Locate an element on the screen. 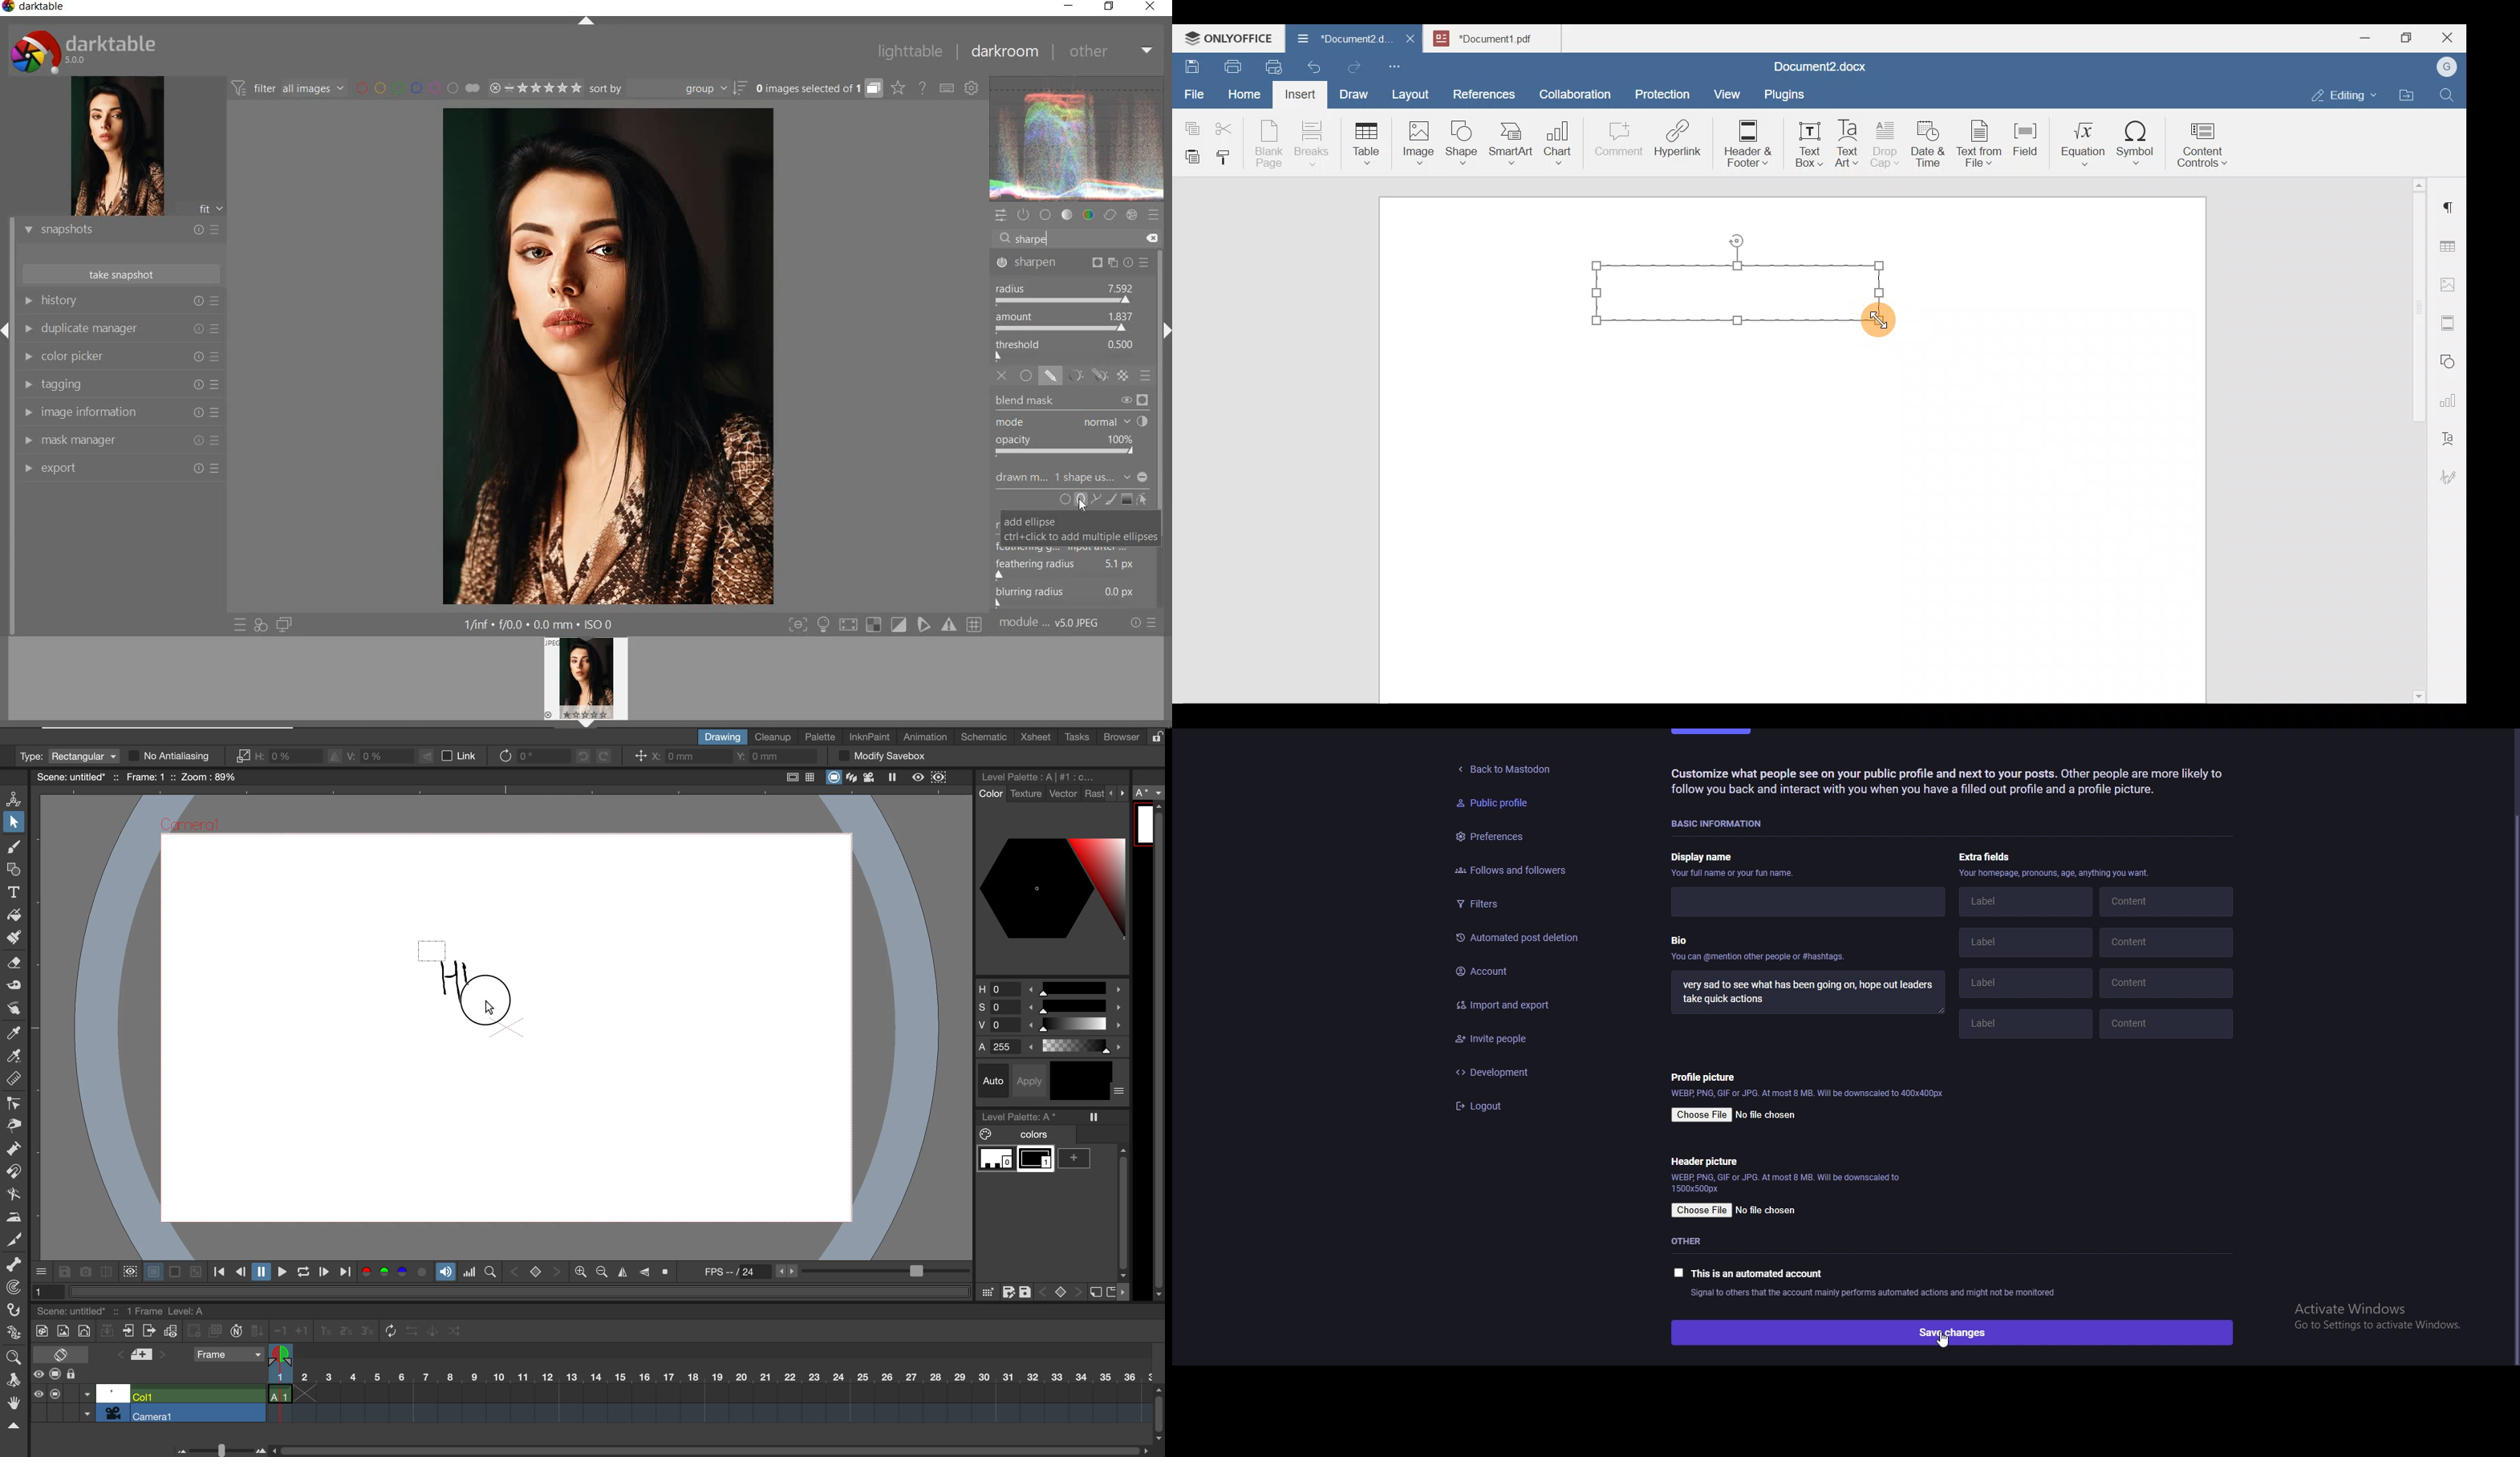 This screenshot has height=1484, width=2520. Customize quick access toolbar is located at coordinates (1399, 64).